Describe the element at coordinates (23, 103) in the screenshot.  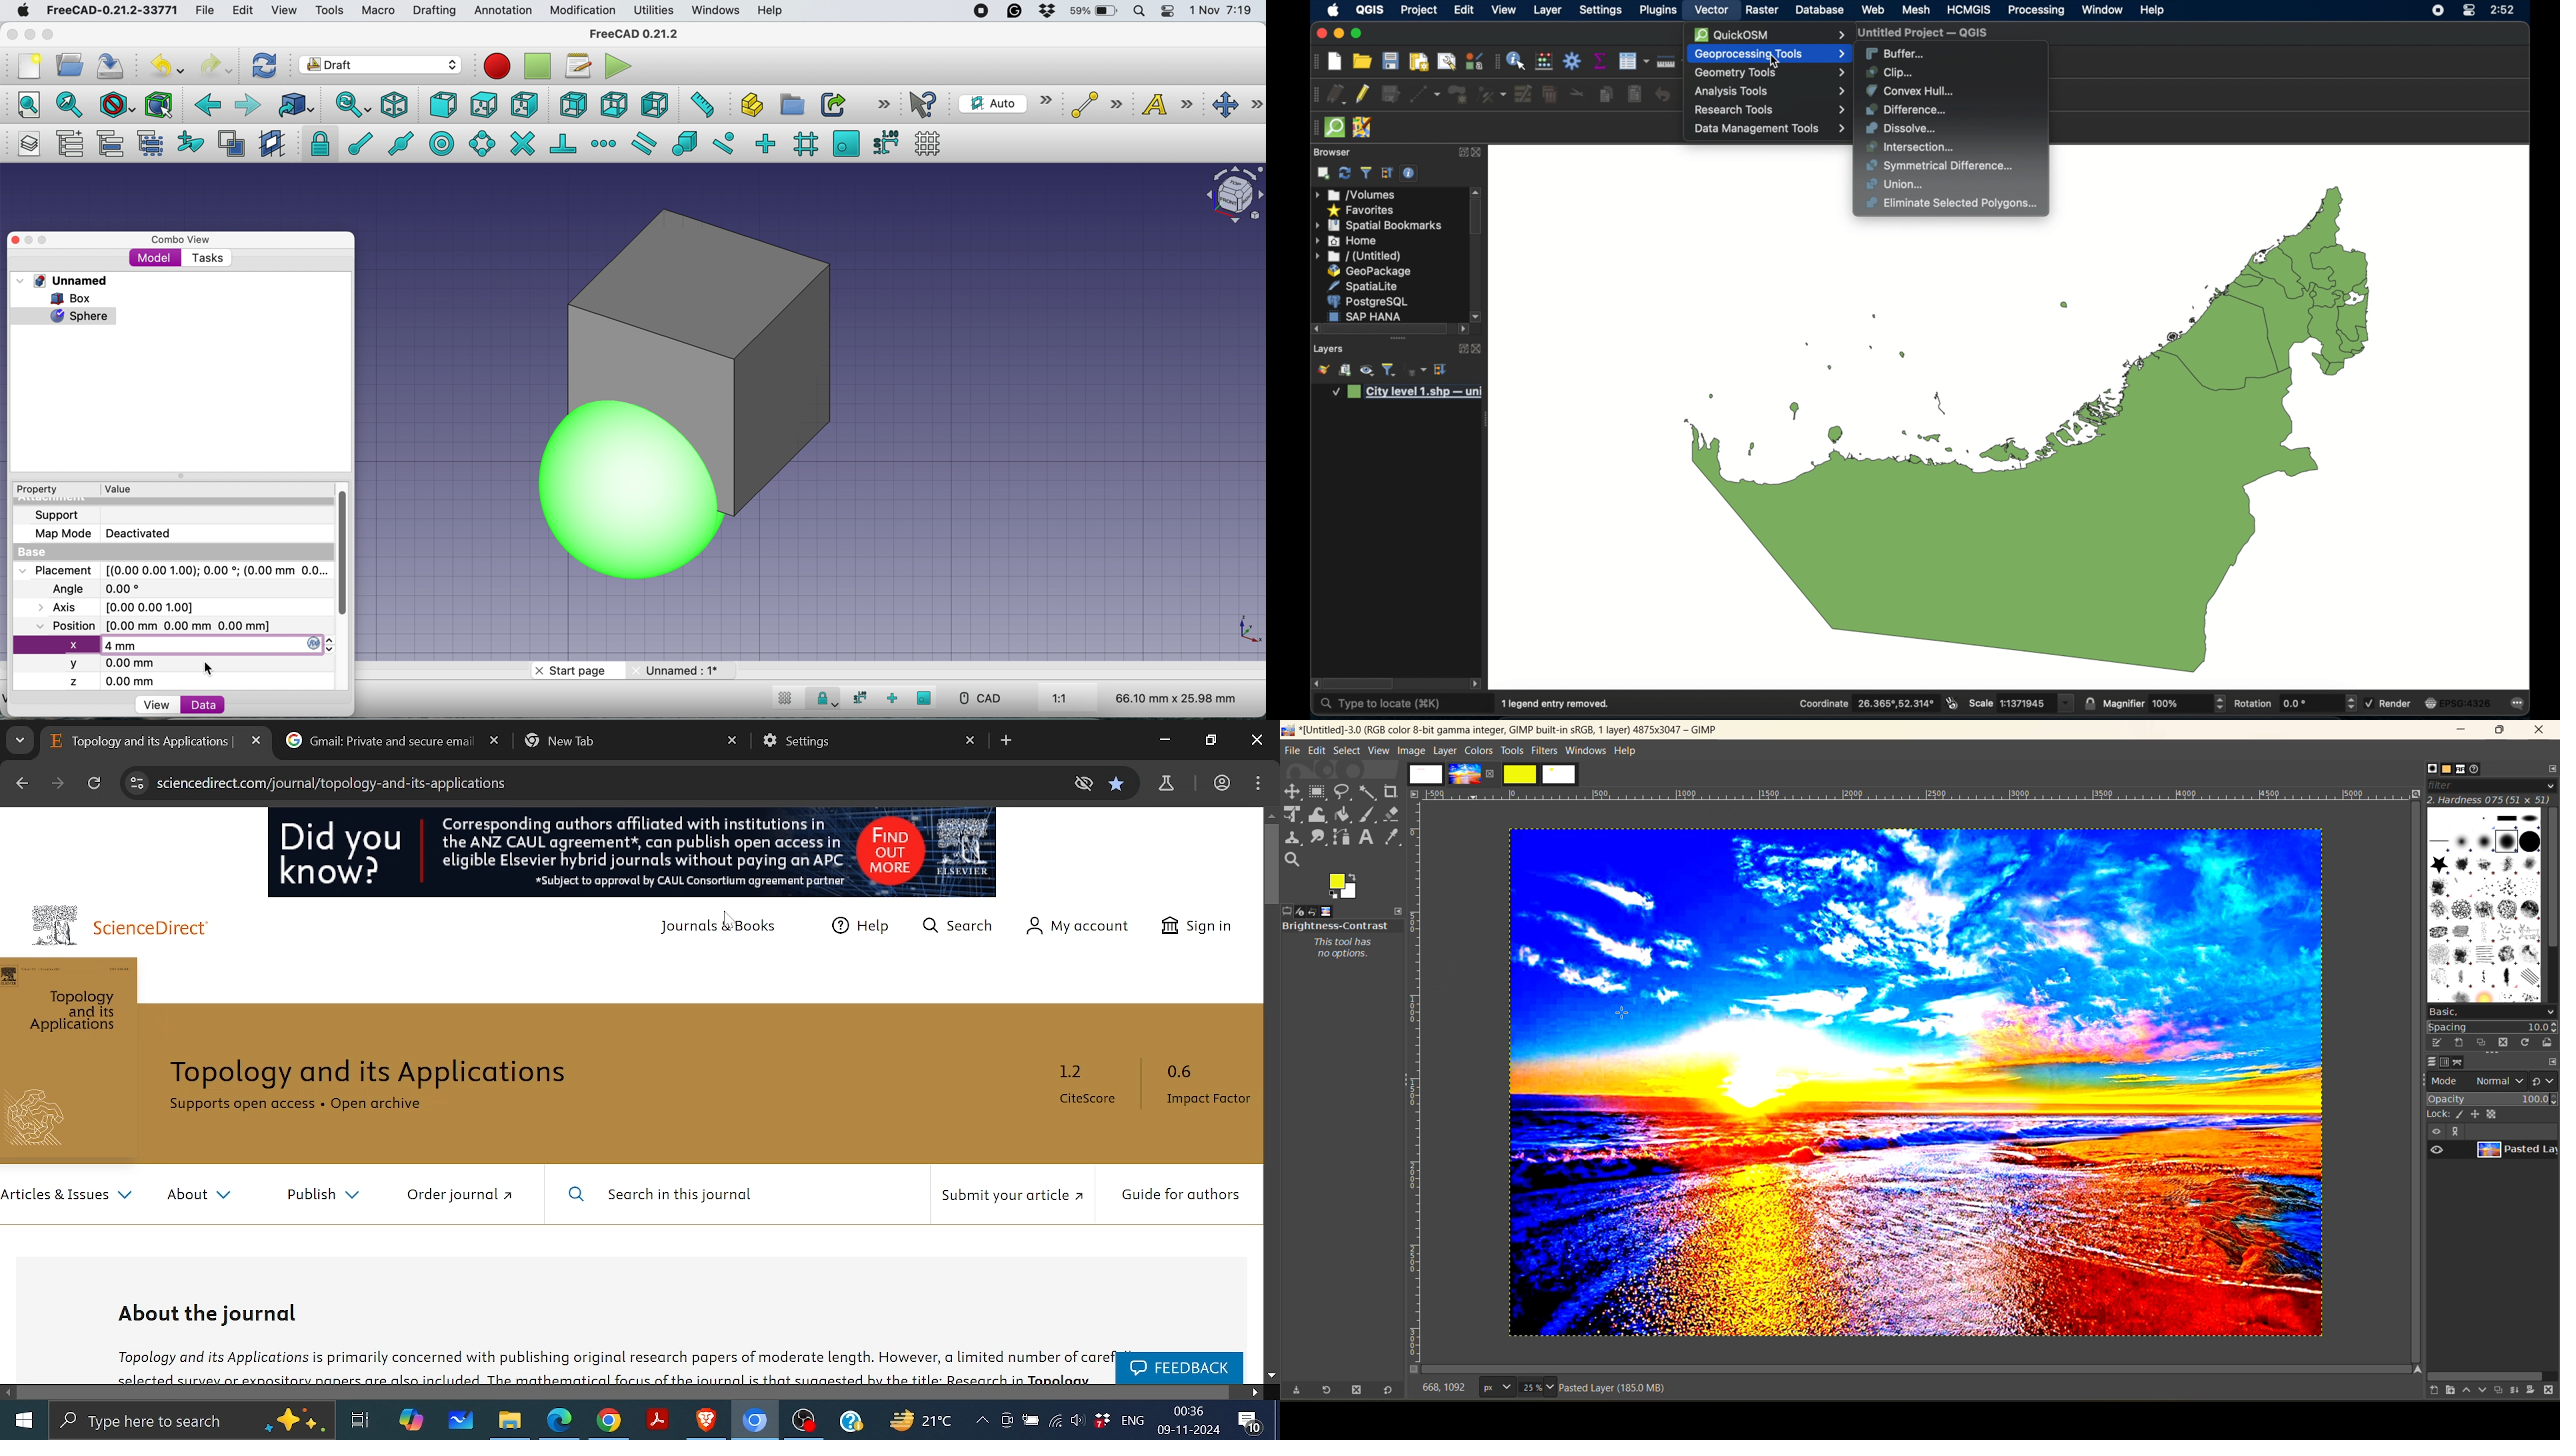
I see `fit all` at that location.